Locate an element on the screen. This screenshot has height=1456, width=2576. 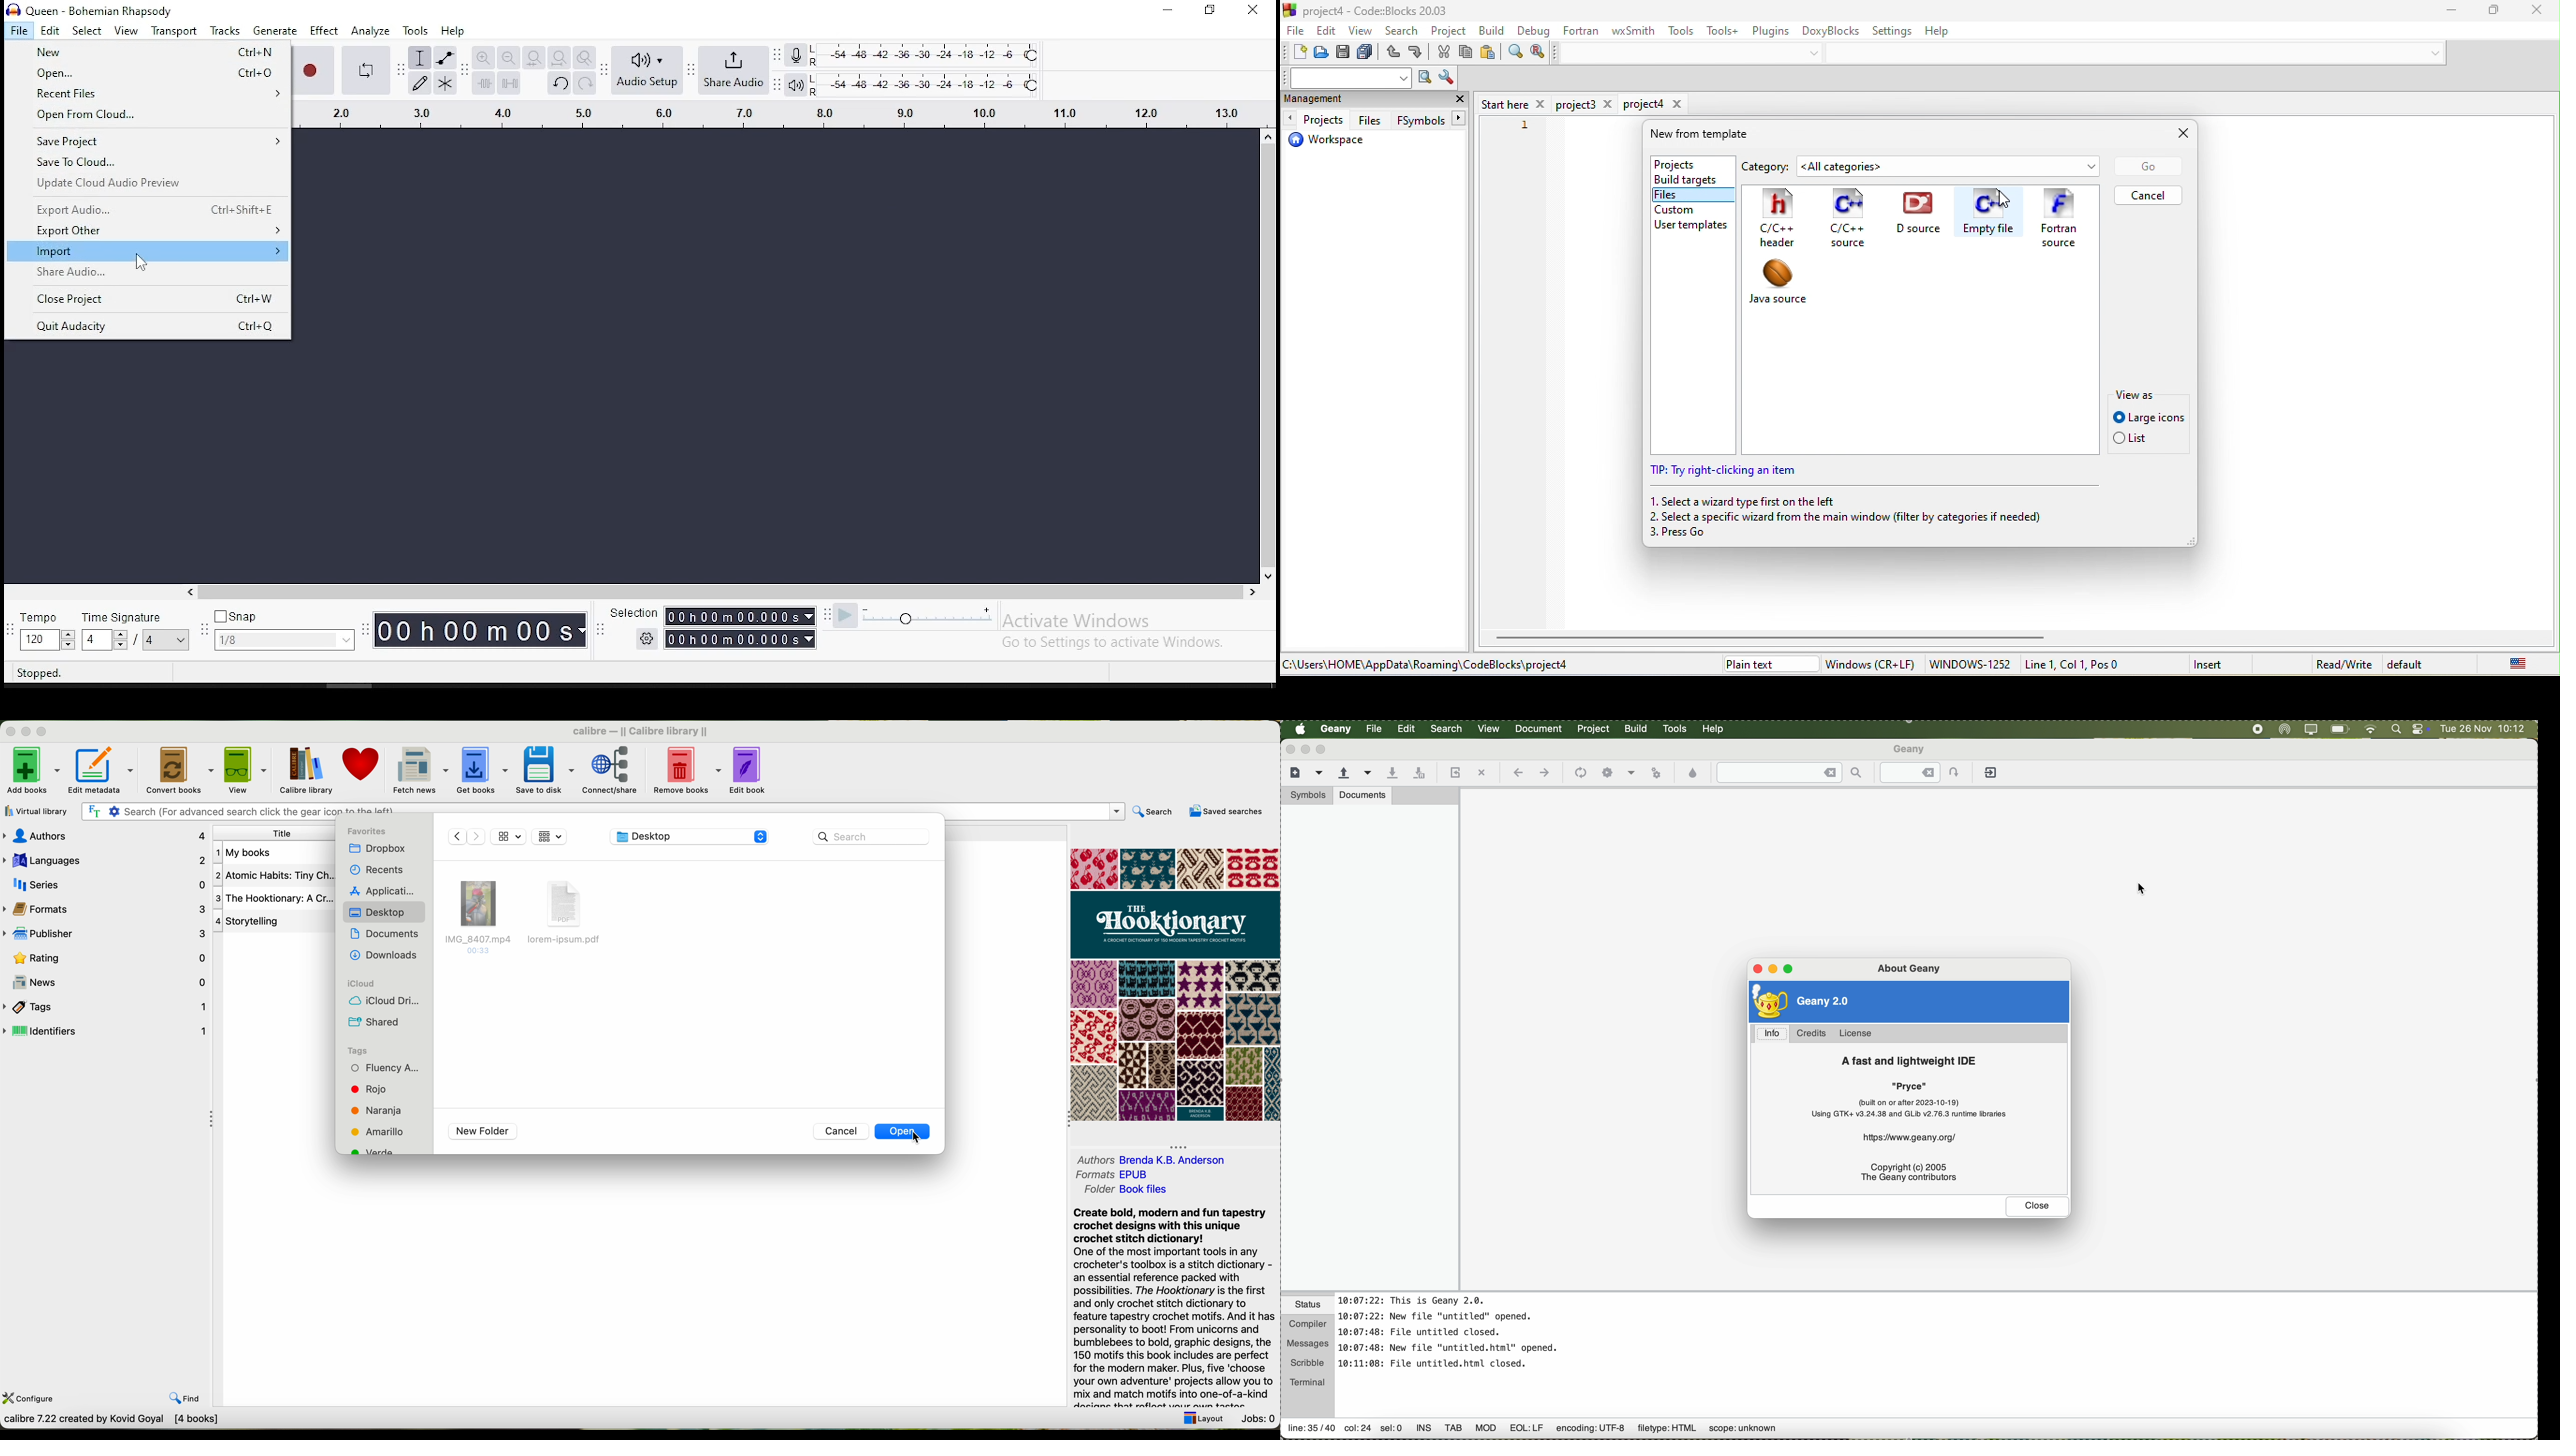
down is located at coordinates (1818, 52).